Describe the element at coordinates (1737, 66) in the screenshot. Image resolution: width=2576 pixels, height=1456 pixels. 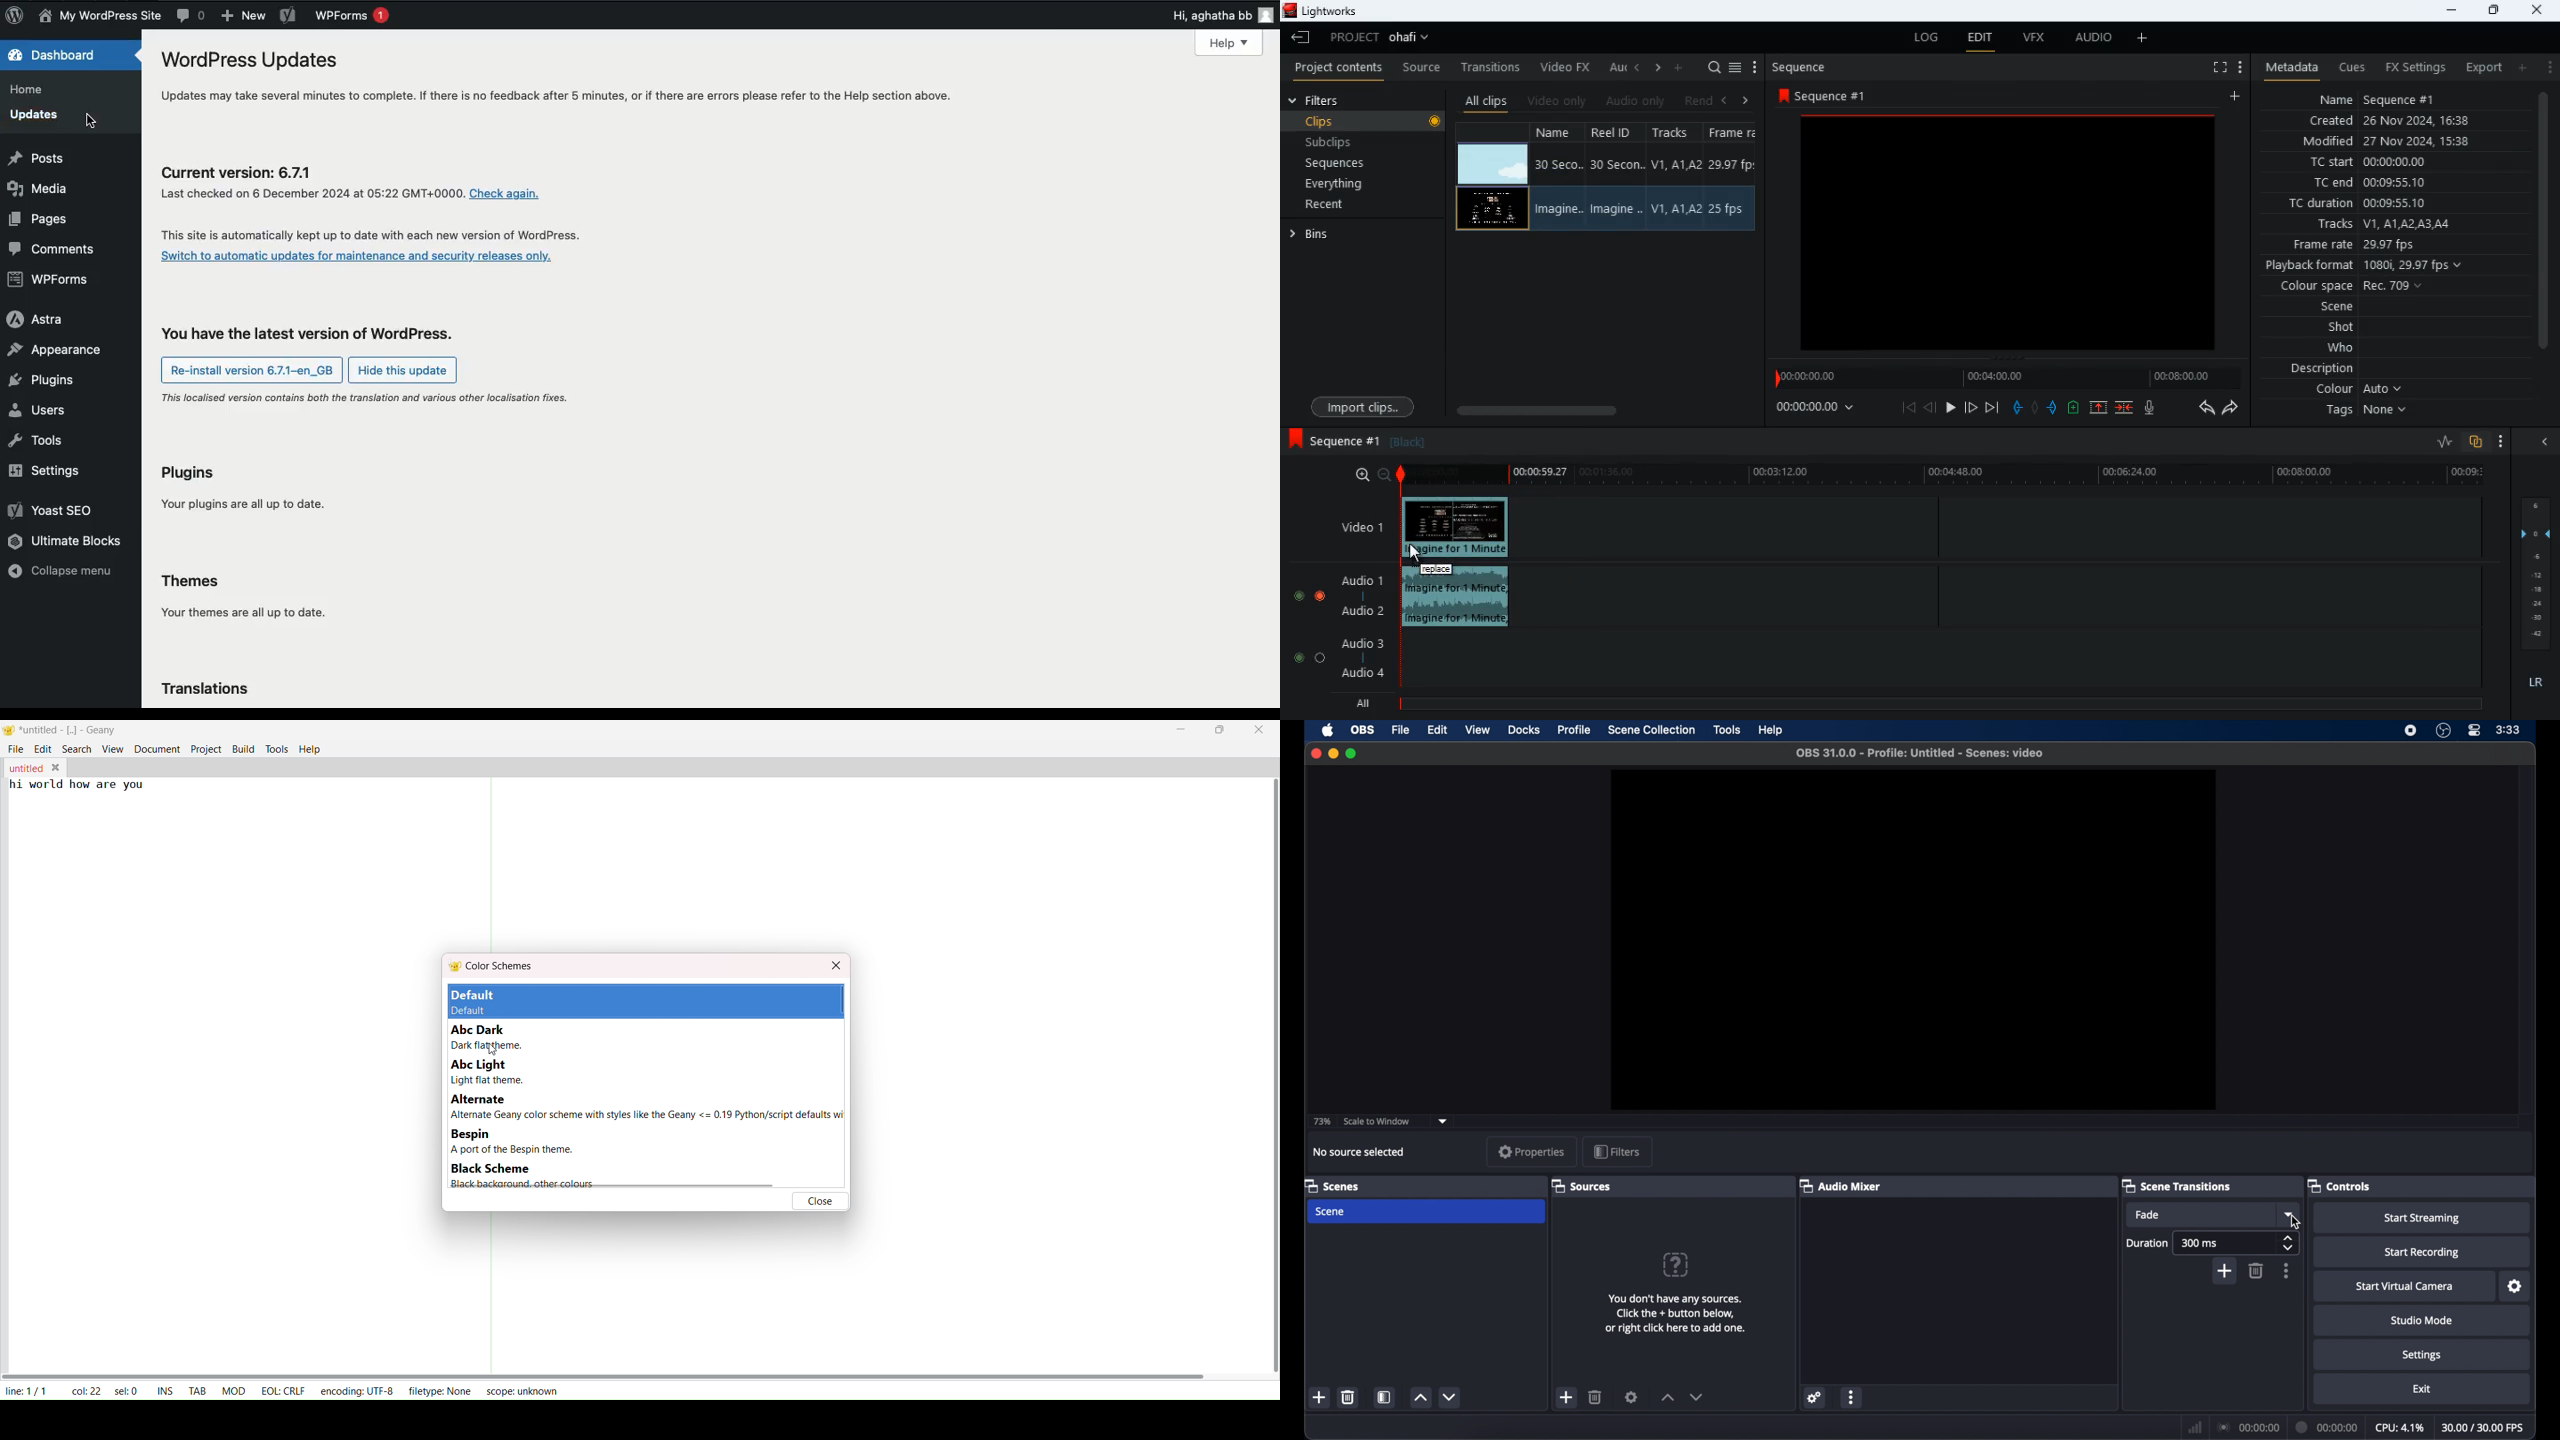
I see `select` at that location.